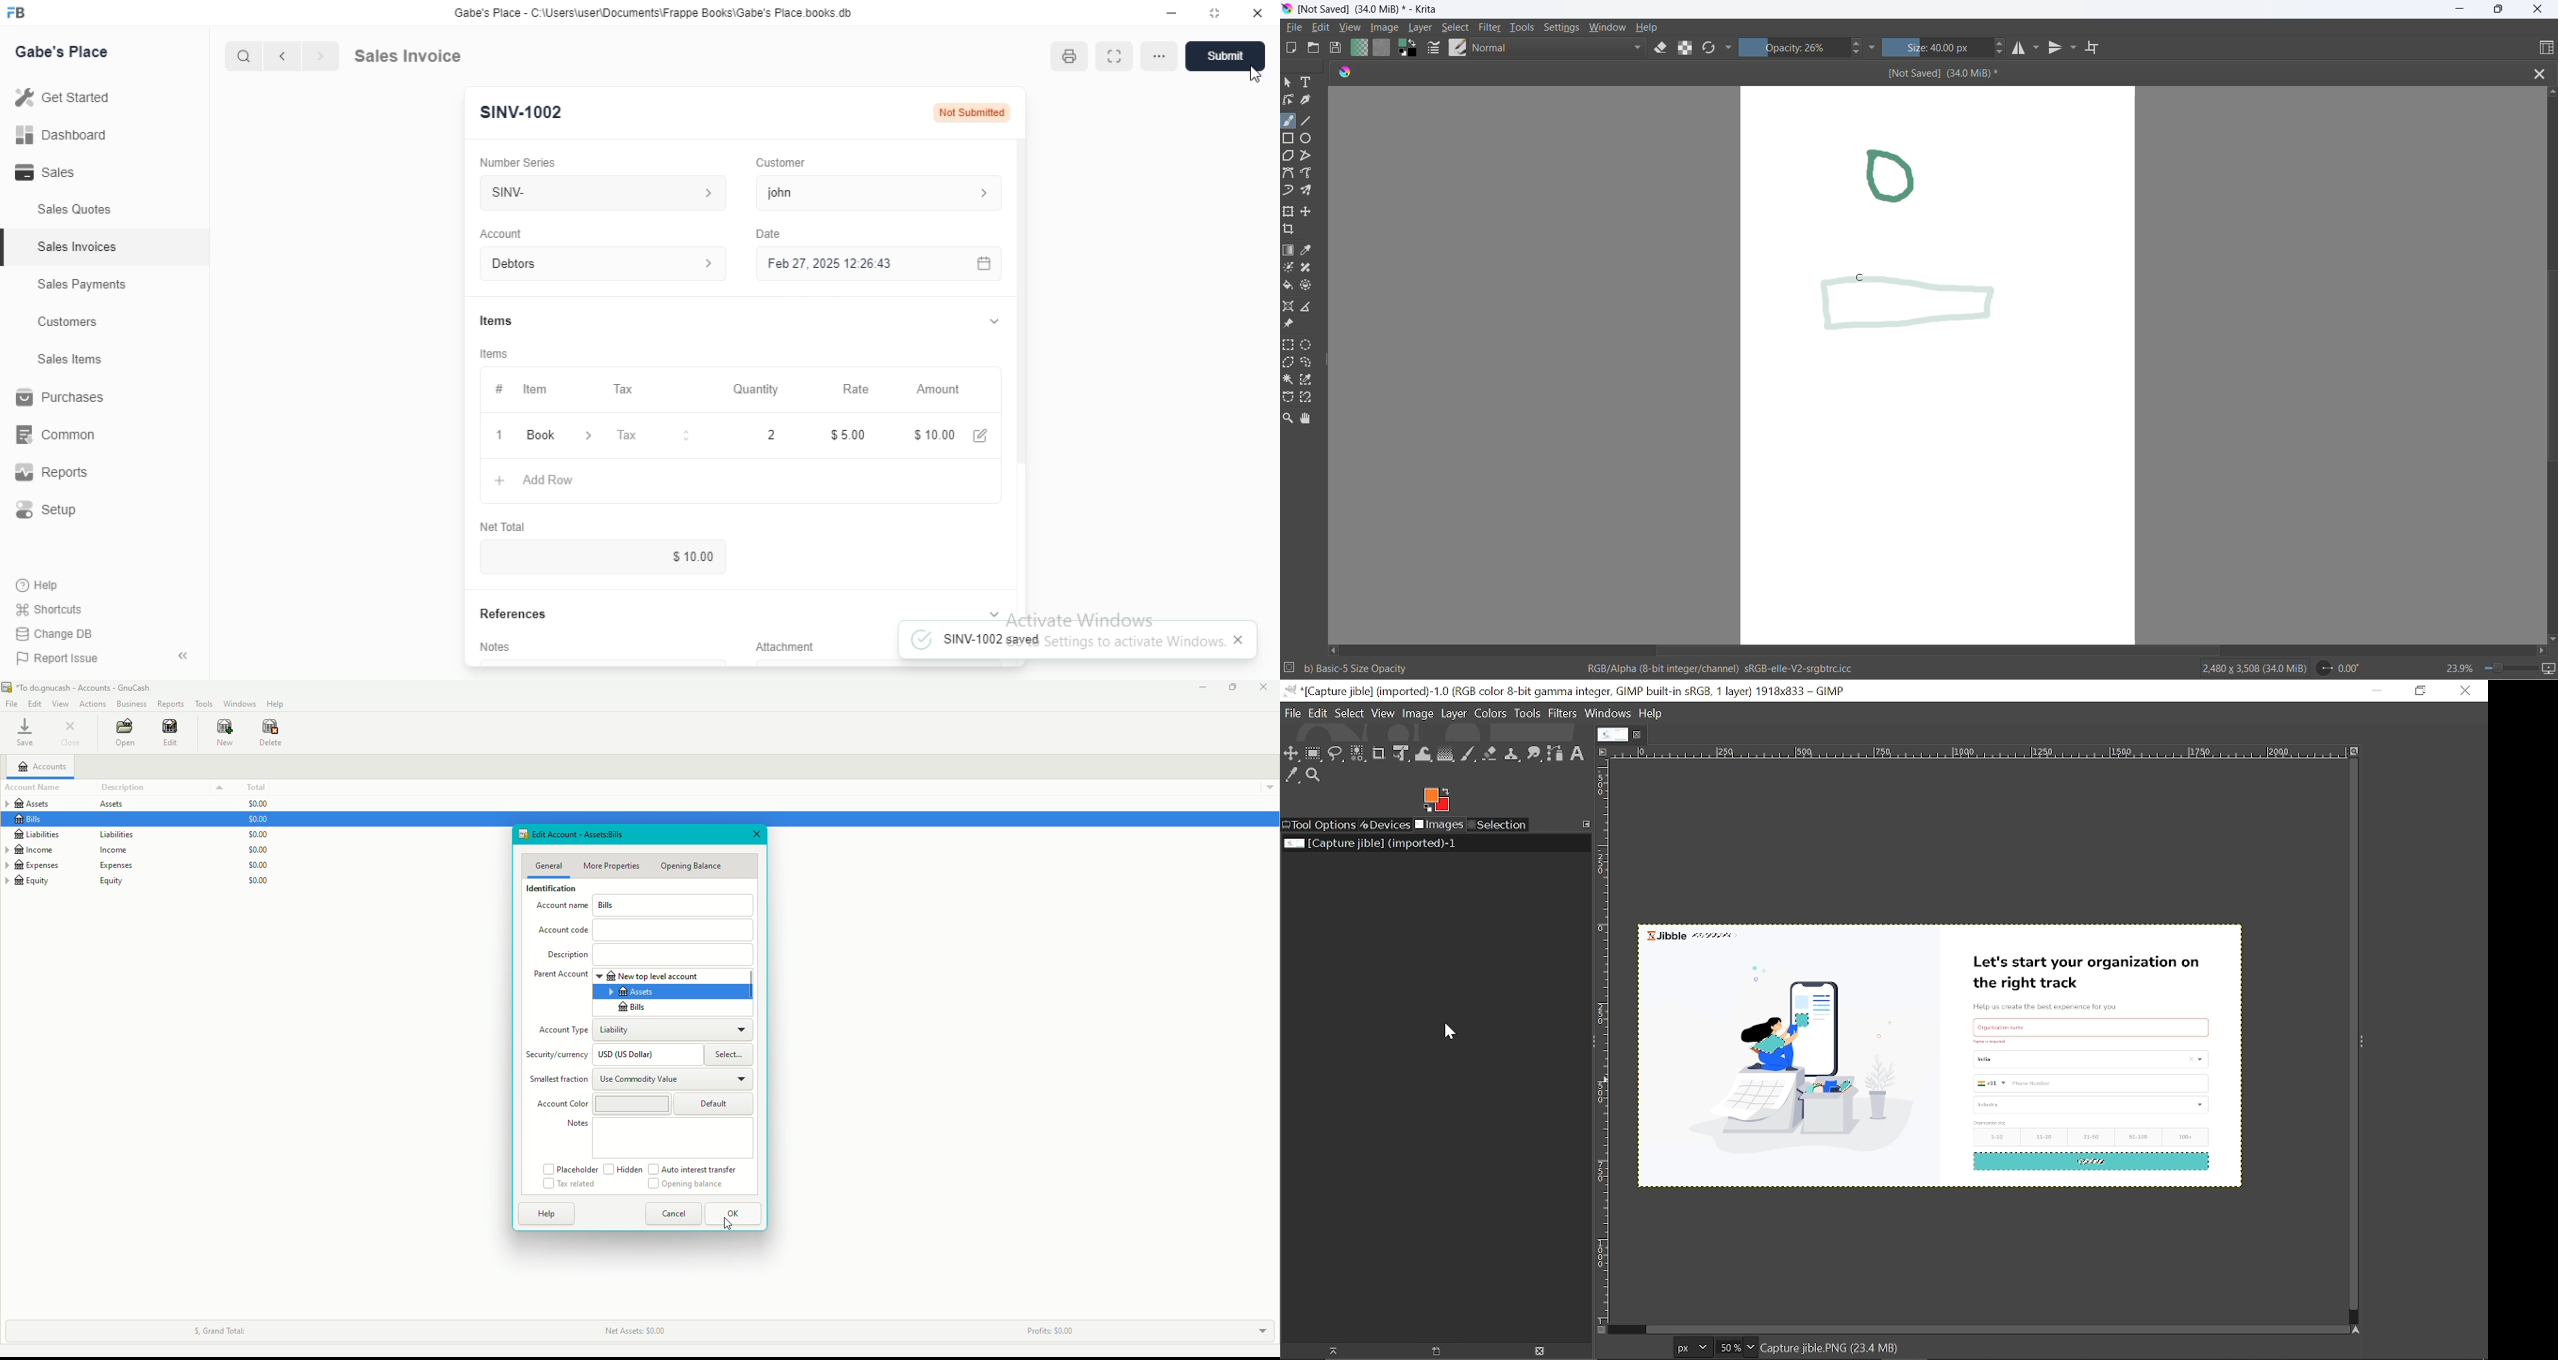 Image resolution: width=2576 pixels, height=1372 pixels. What do you see at coordinates (499, 389) in the screenshot?
I see `#` at bounding box center [499, 389].